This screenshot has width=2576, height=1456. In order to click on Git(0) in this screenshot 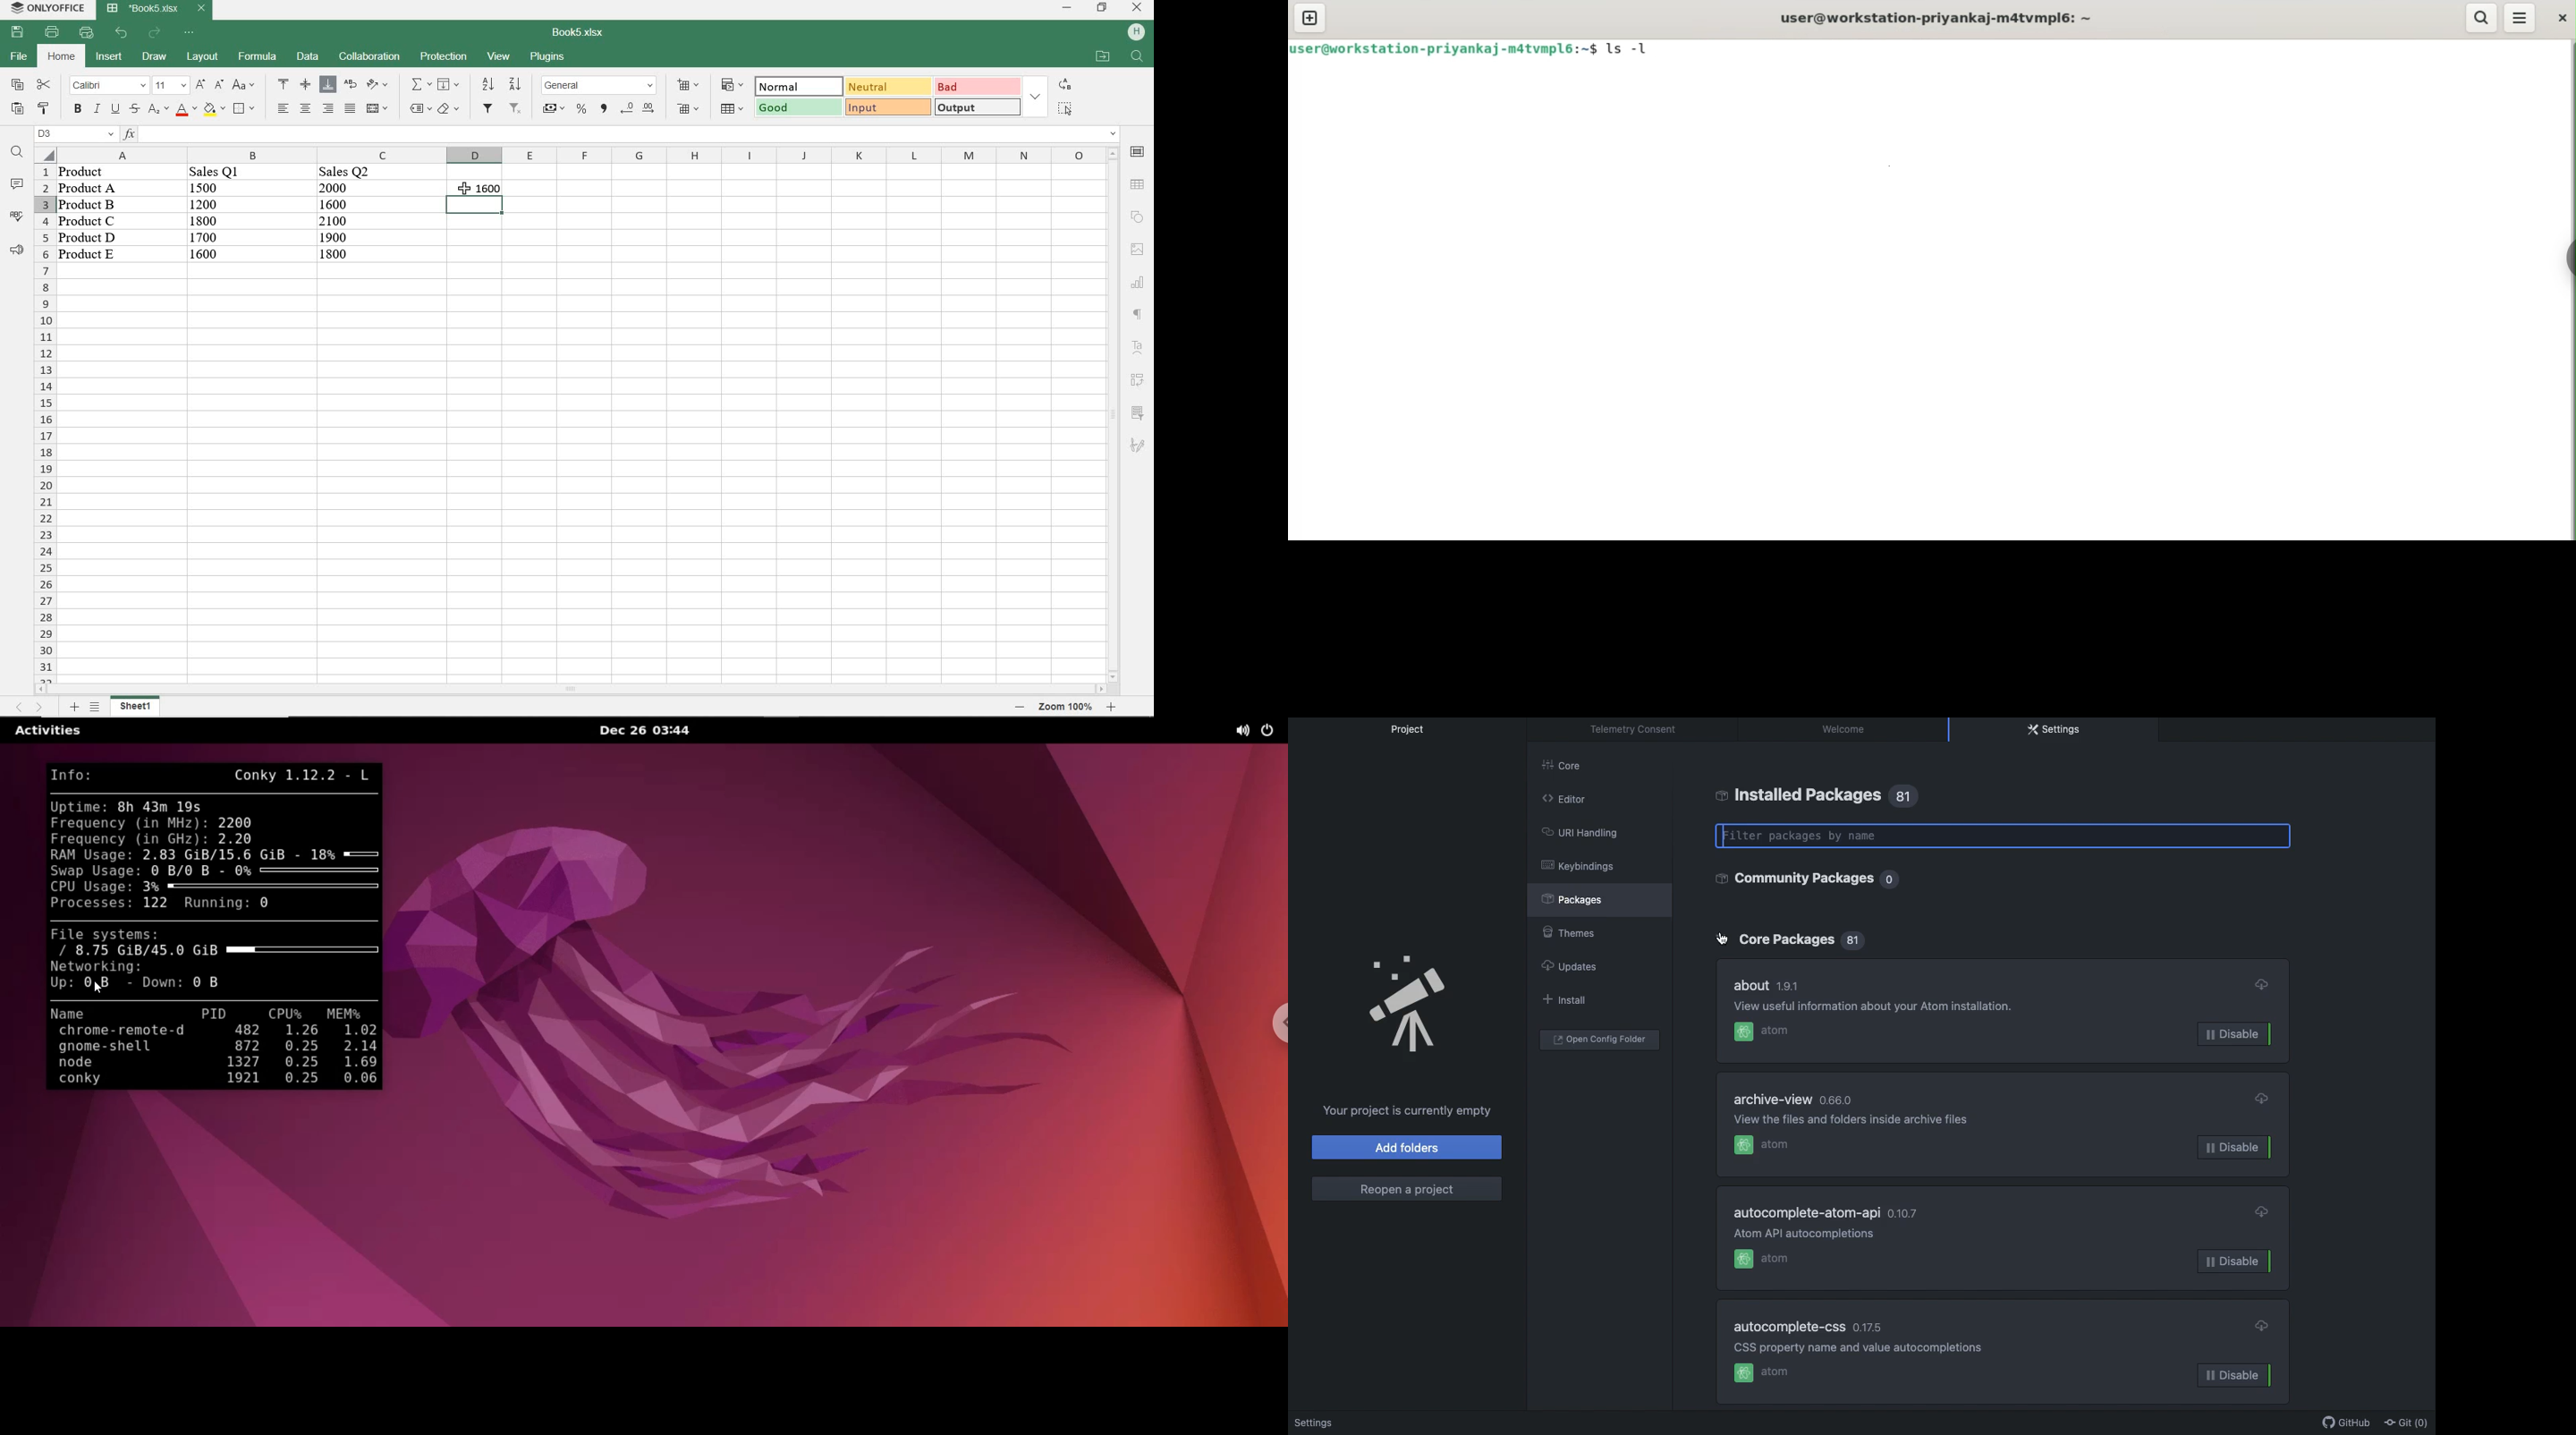, I will do `click(2404, 1421)`.